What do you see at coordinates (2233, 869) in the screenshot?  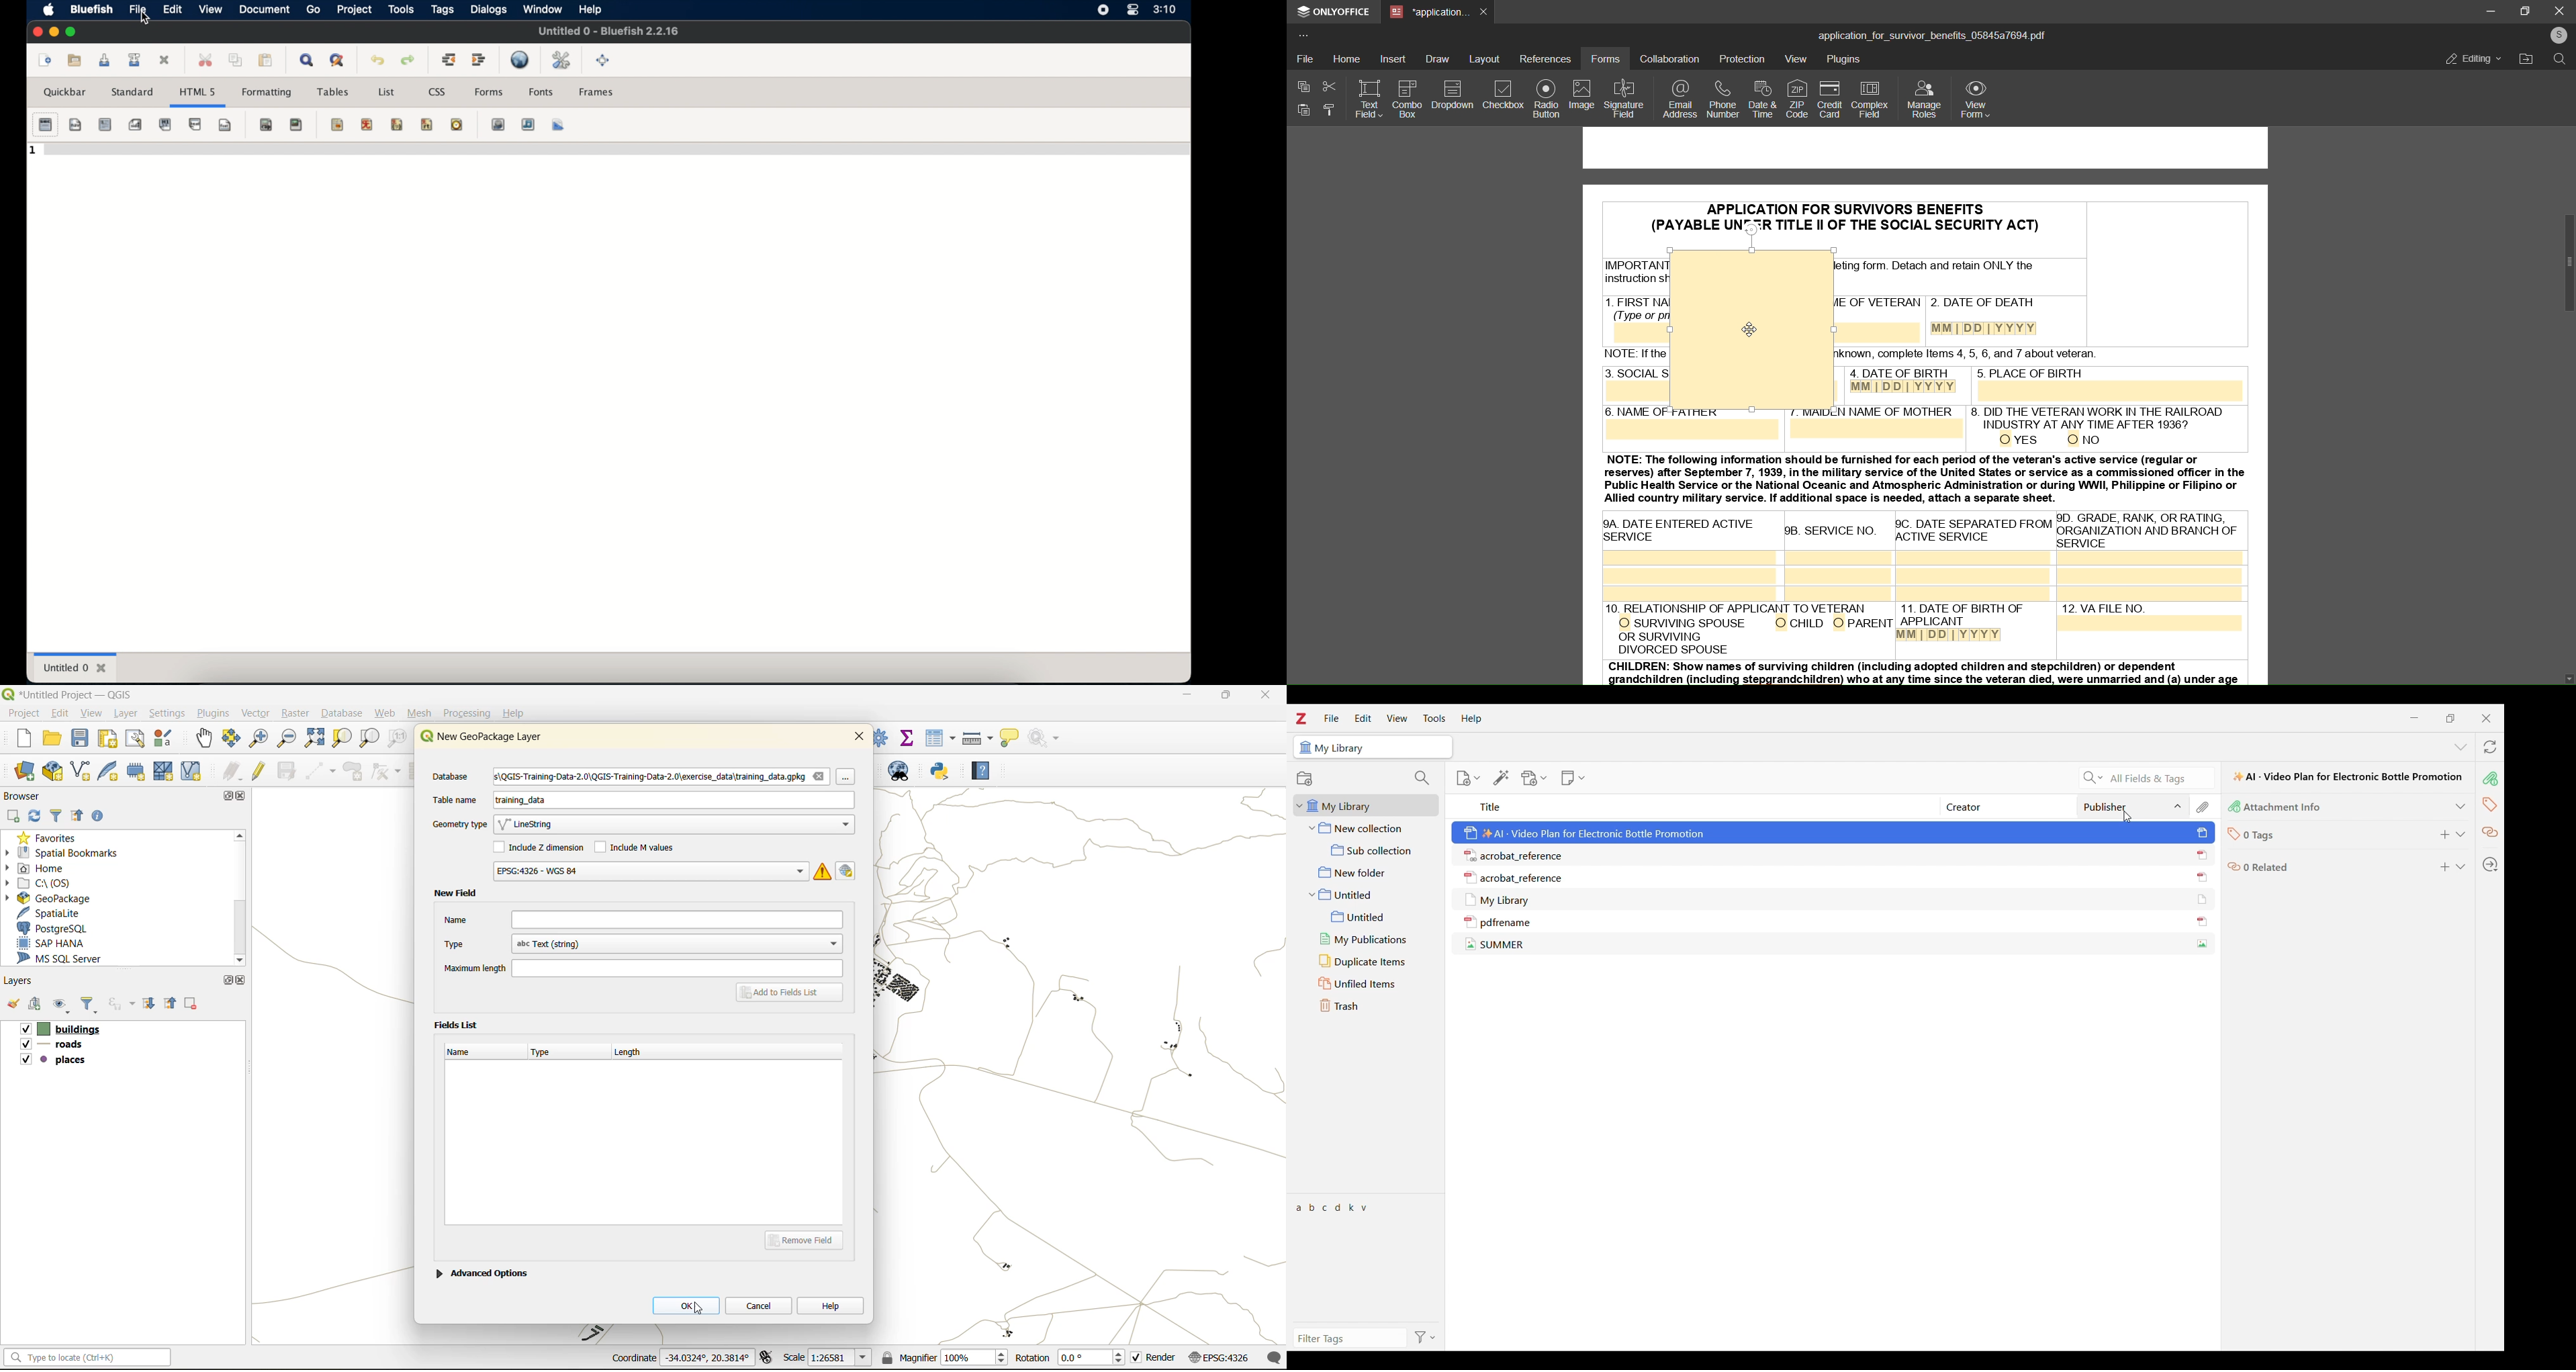 I see `icon` at bounding box center [2233, 869].